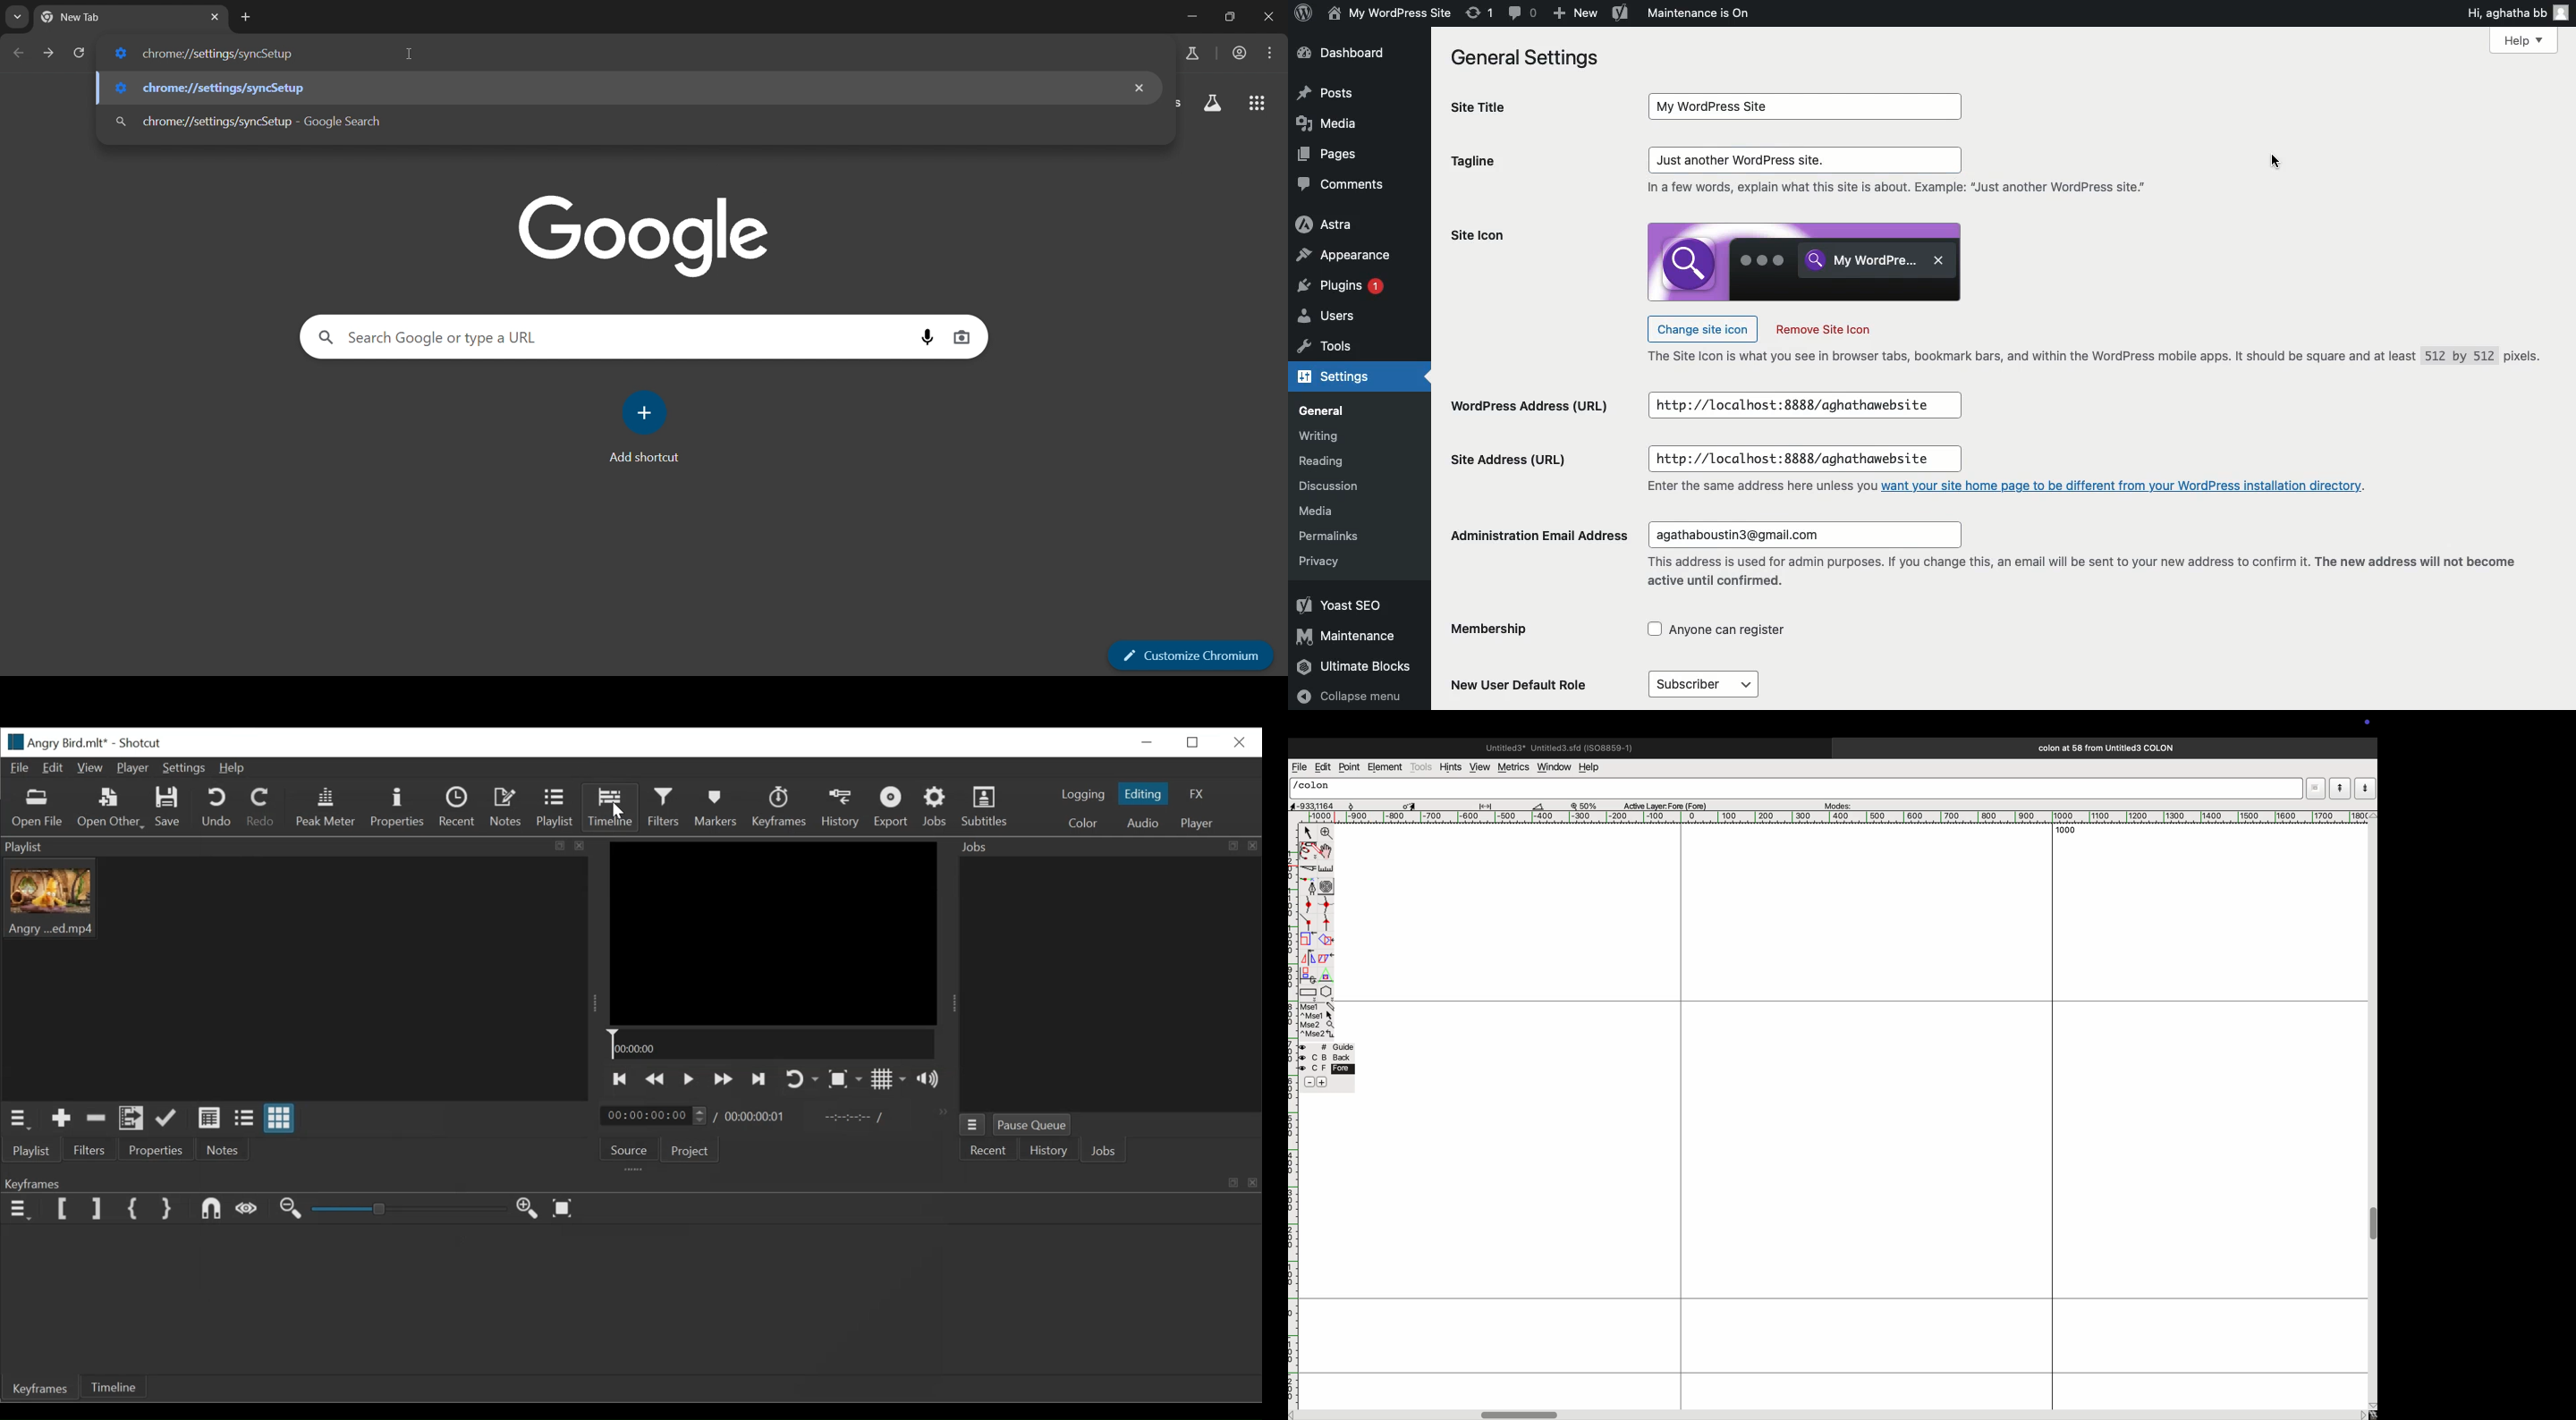 The height and width of the screenshot is (1428, 2576). I want to click on Zoom timeline to fit, so click(562, 1209).